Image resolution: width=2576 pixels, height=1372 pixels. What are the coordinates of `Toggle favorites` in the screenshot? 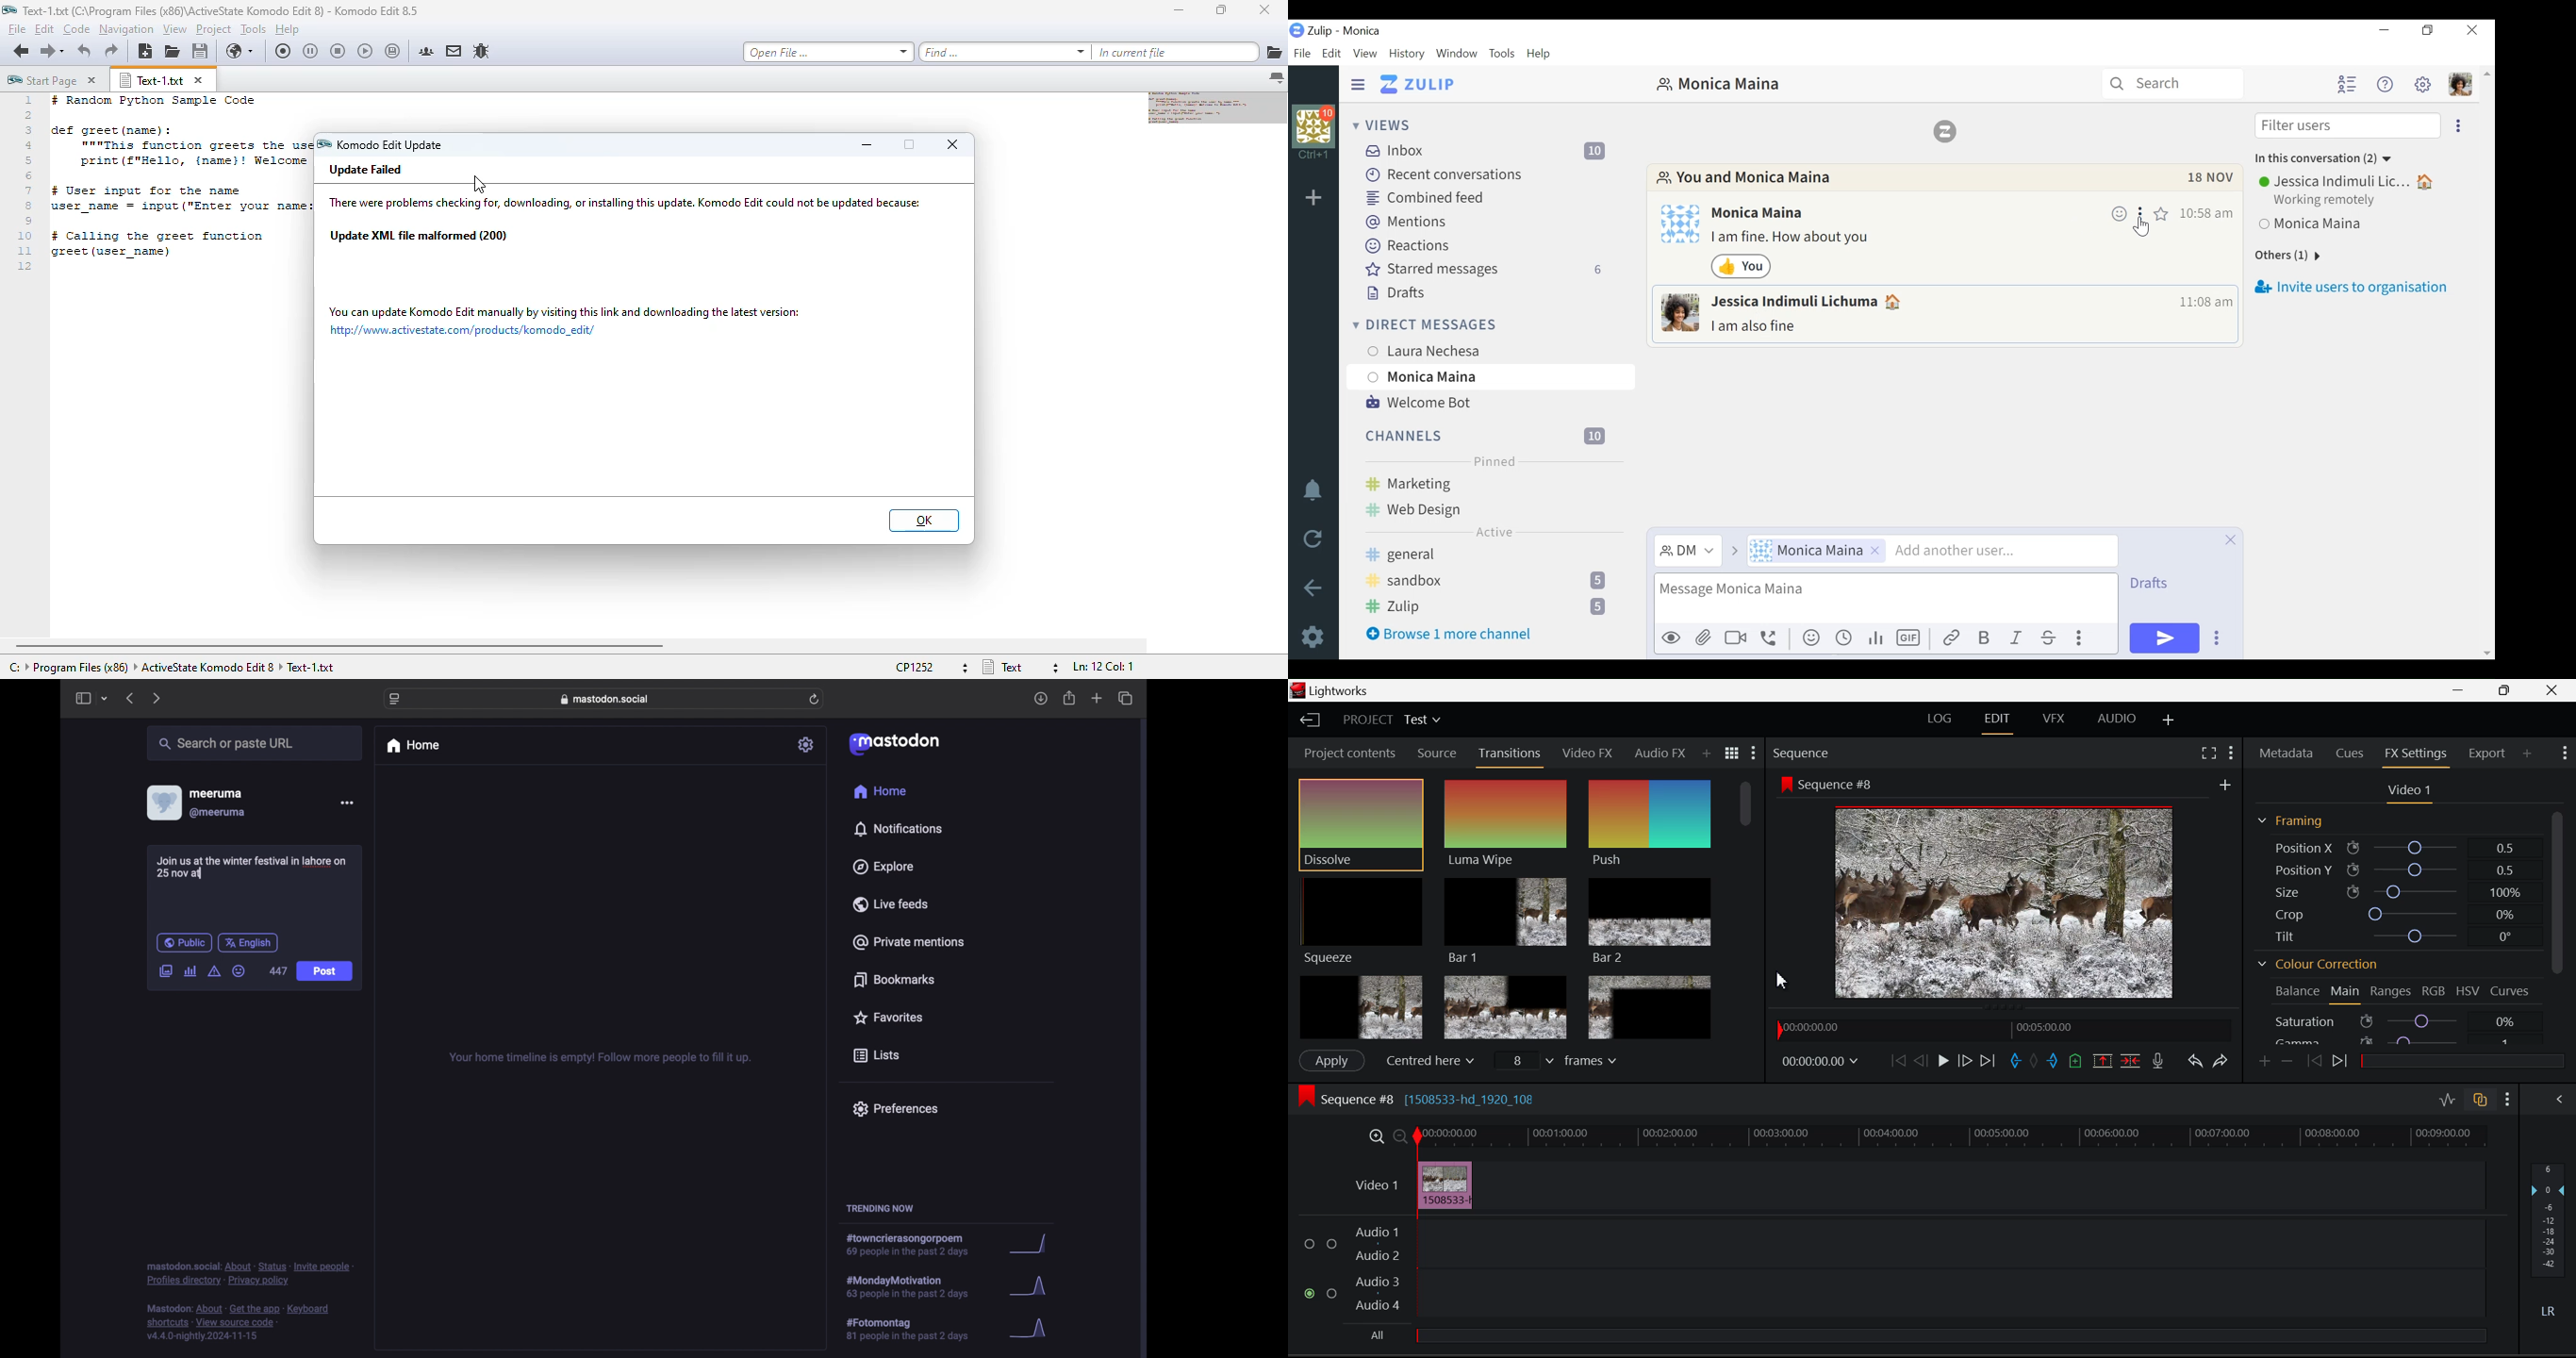 It's located at (2161, 213).